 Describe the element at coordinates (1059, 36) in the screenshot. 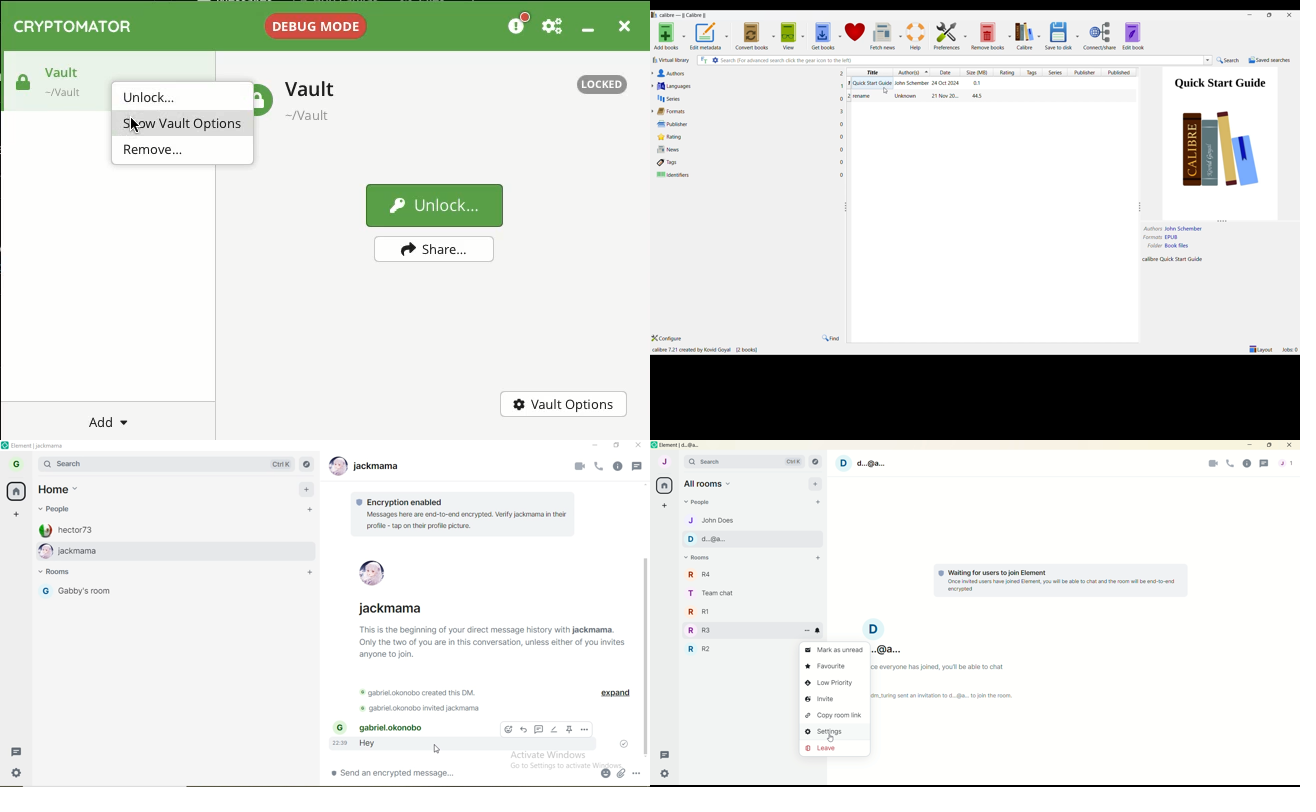

I see `Save to disk` at that location.